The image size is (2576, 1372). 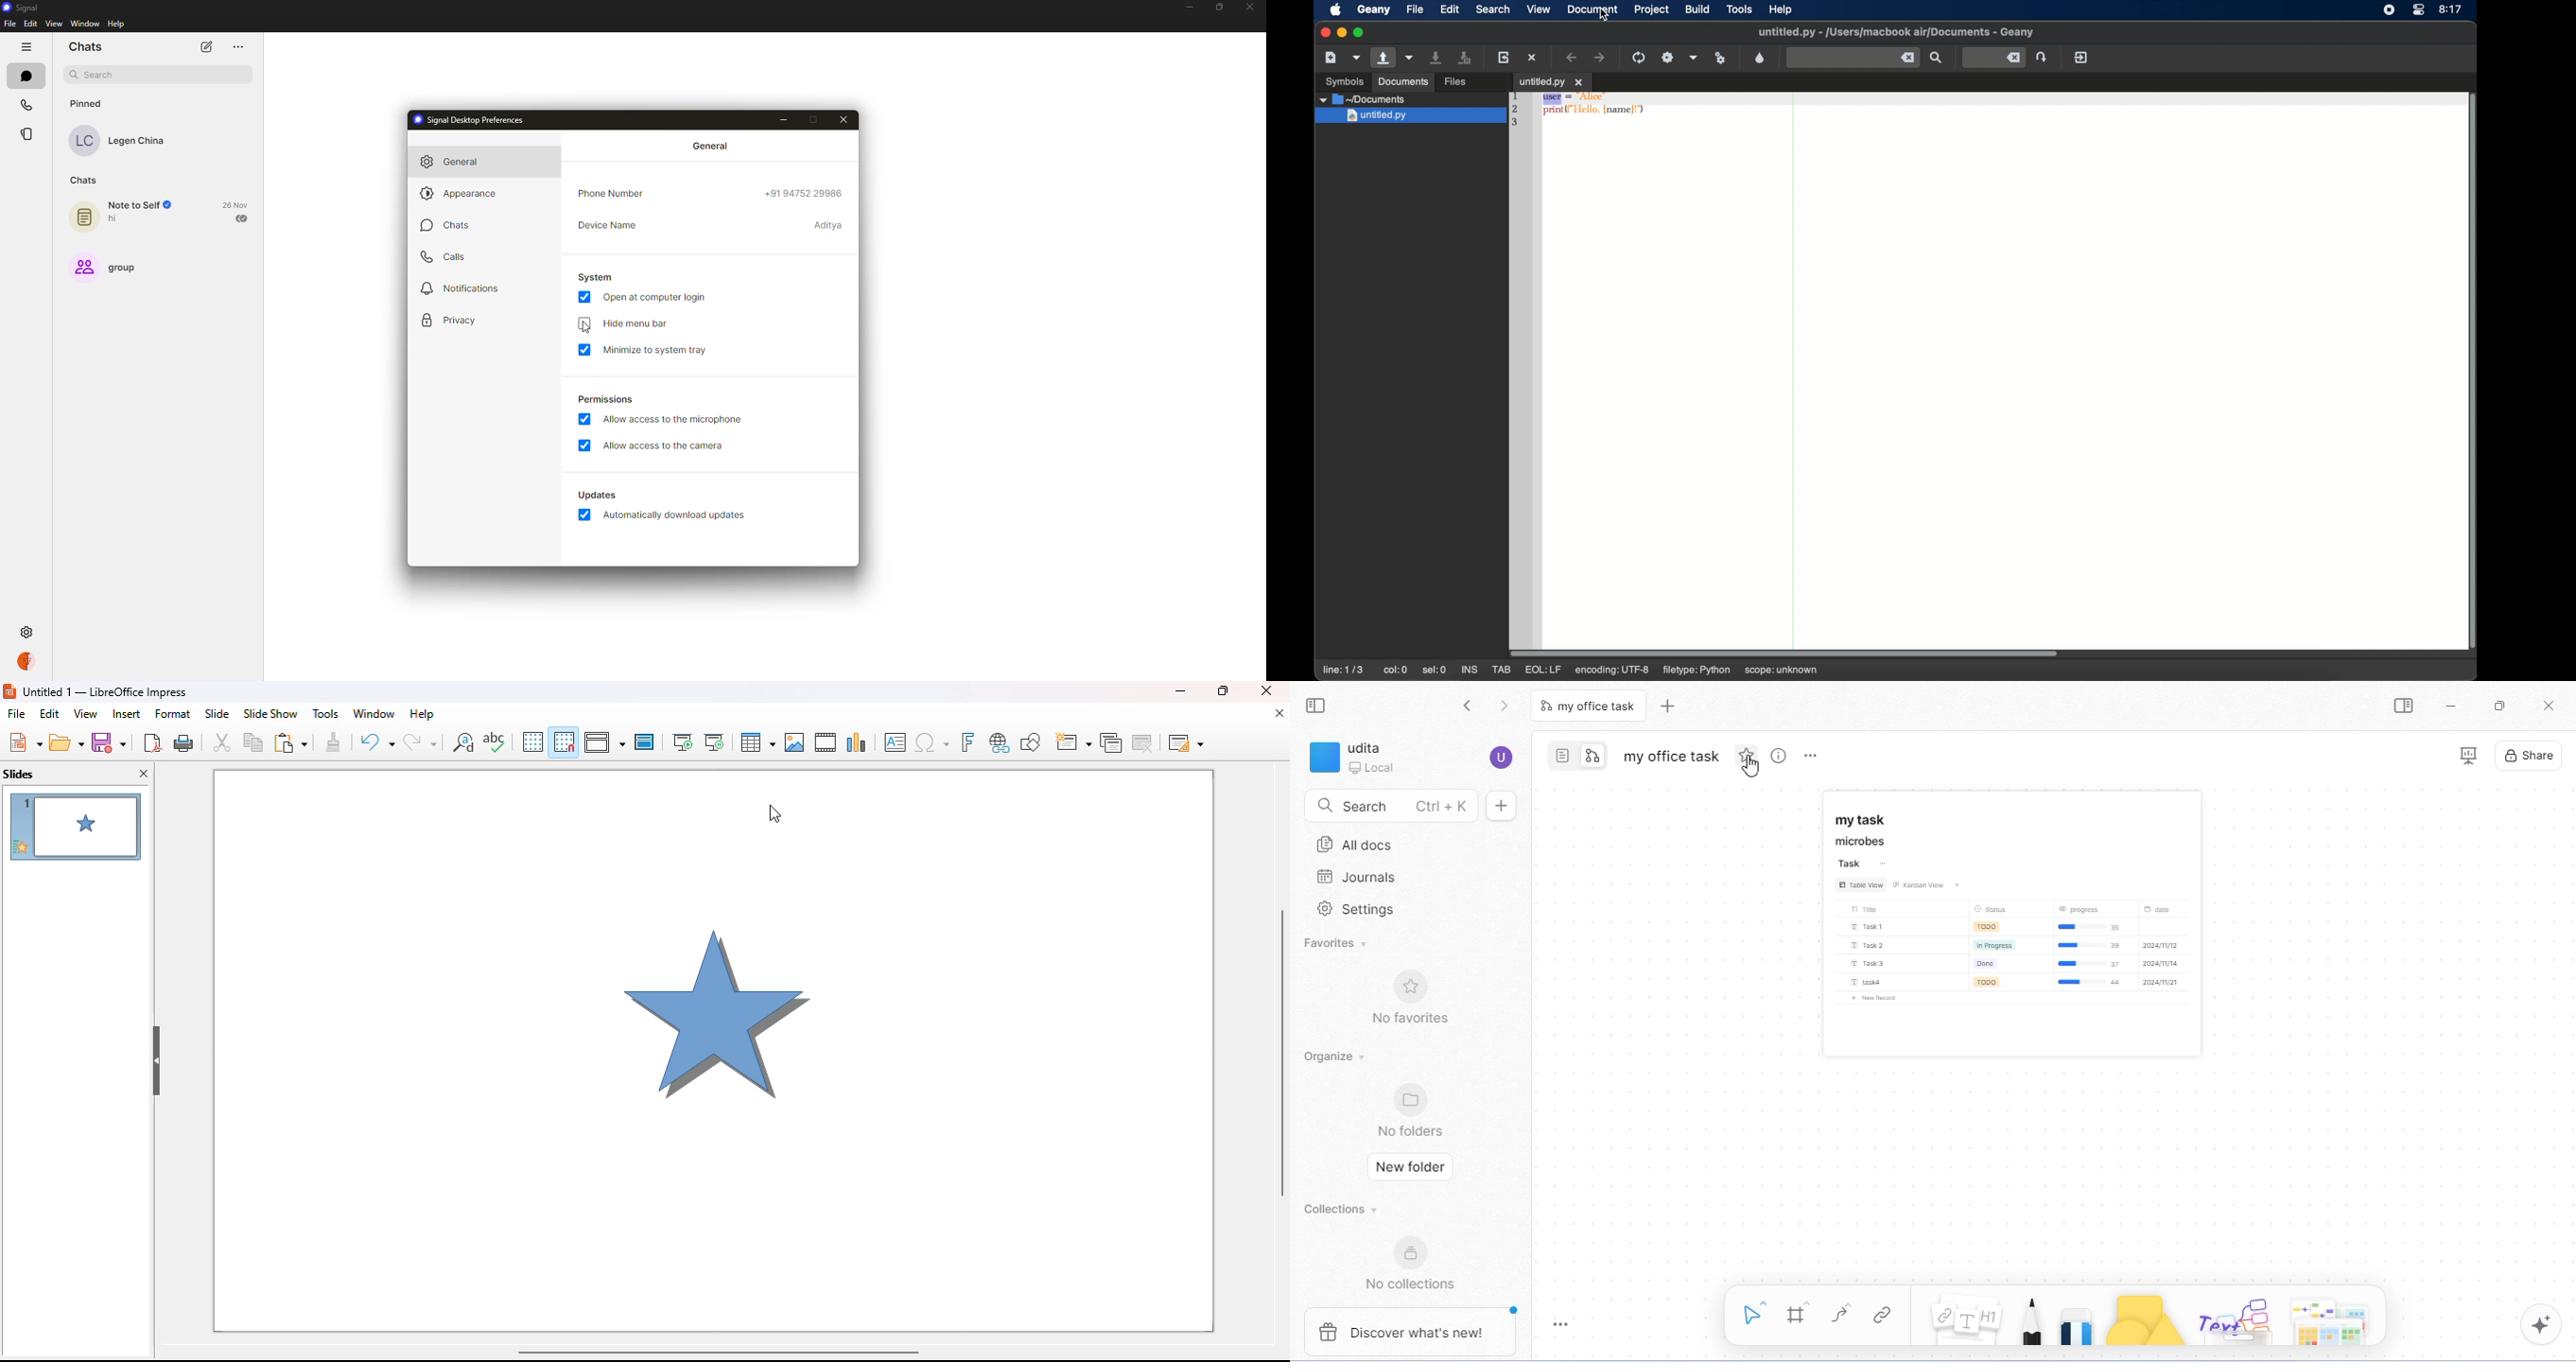 I want to click on master slide, so click(x=645, y=741).